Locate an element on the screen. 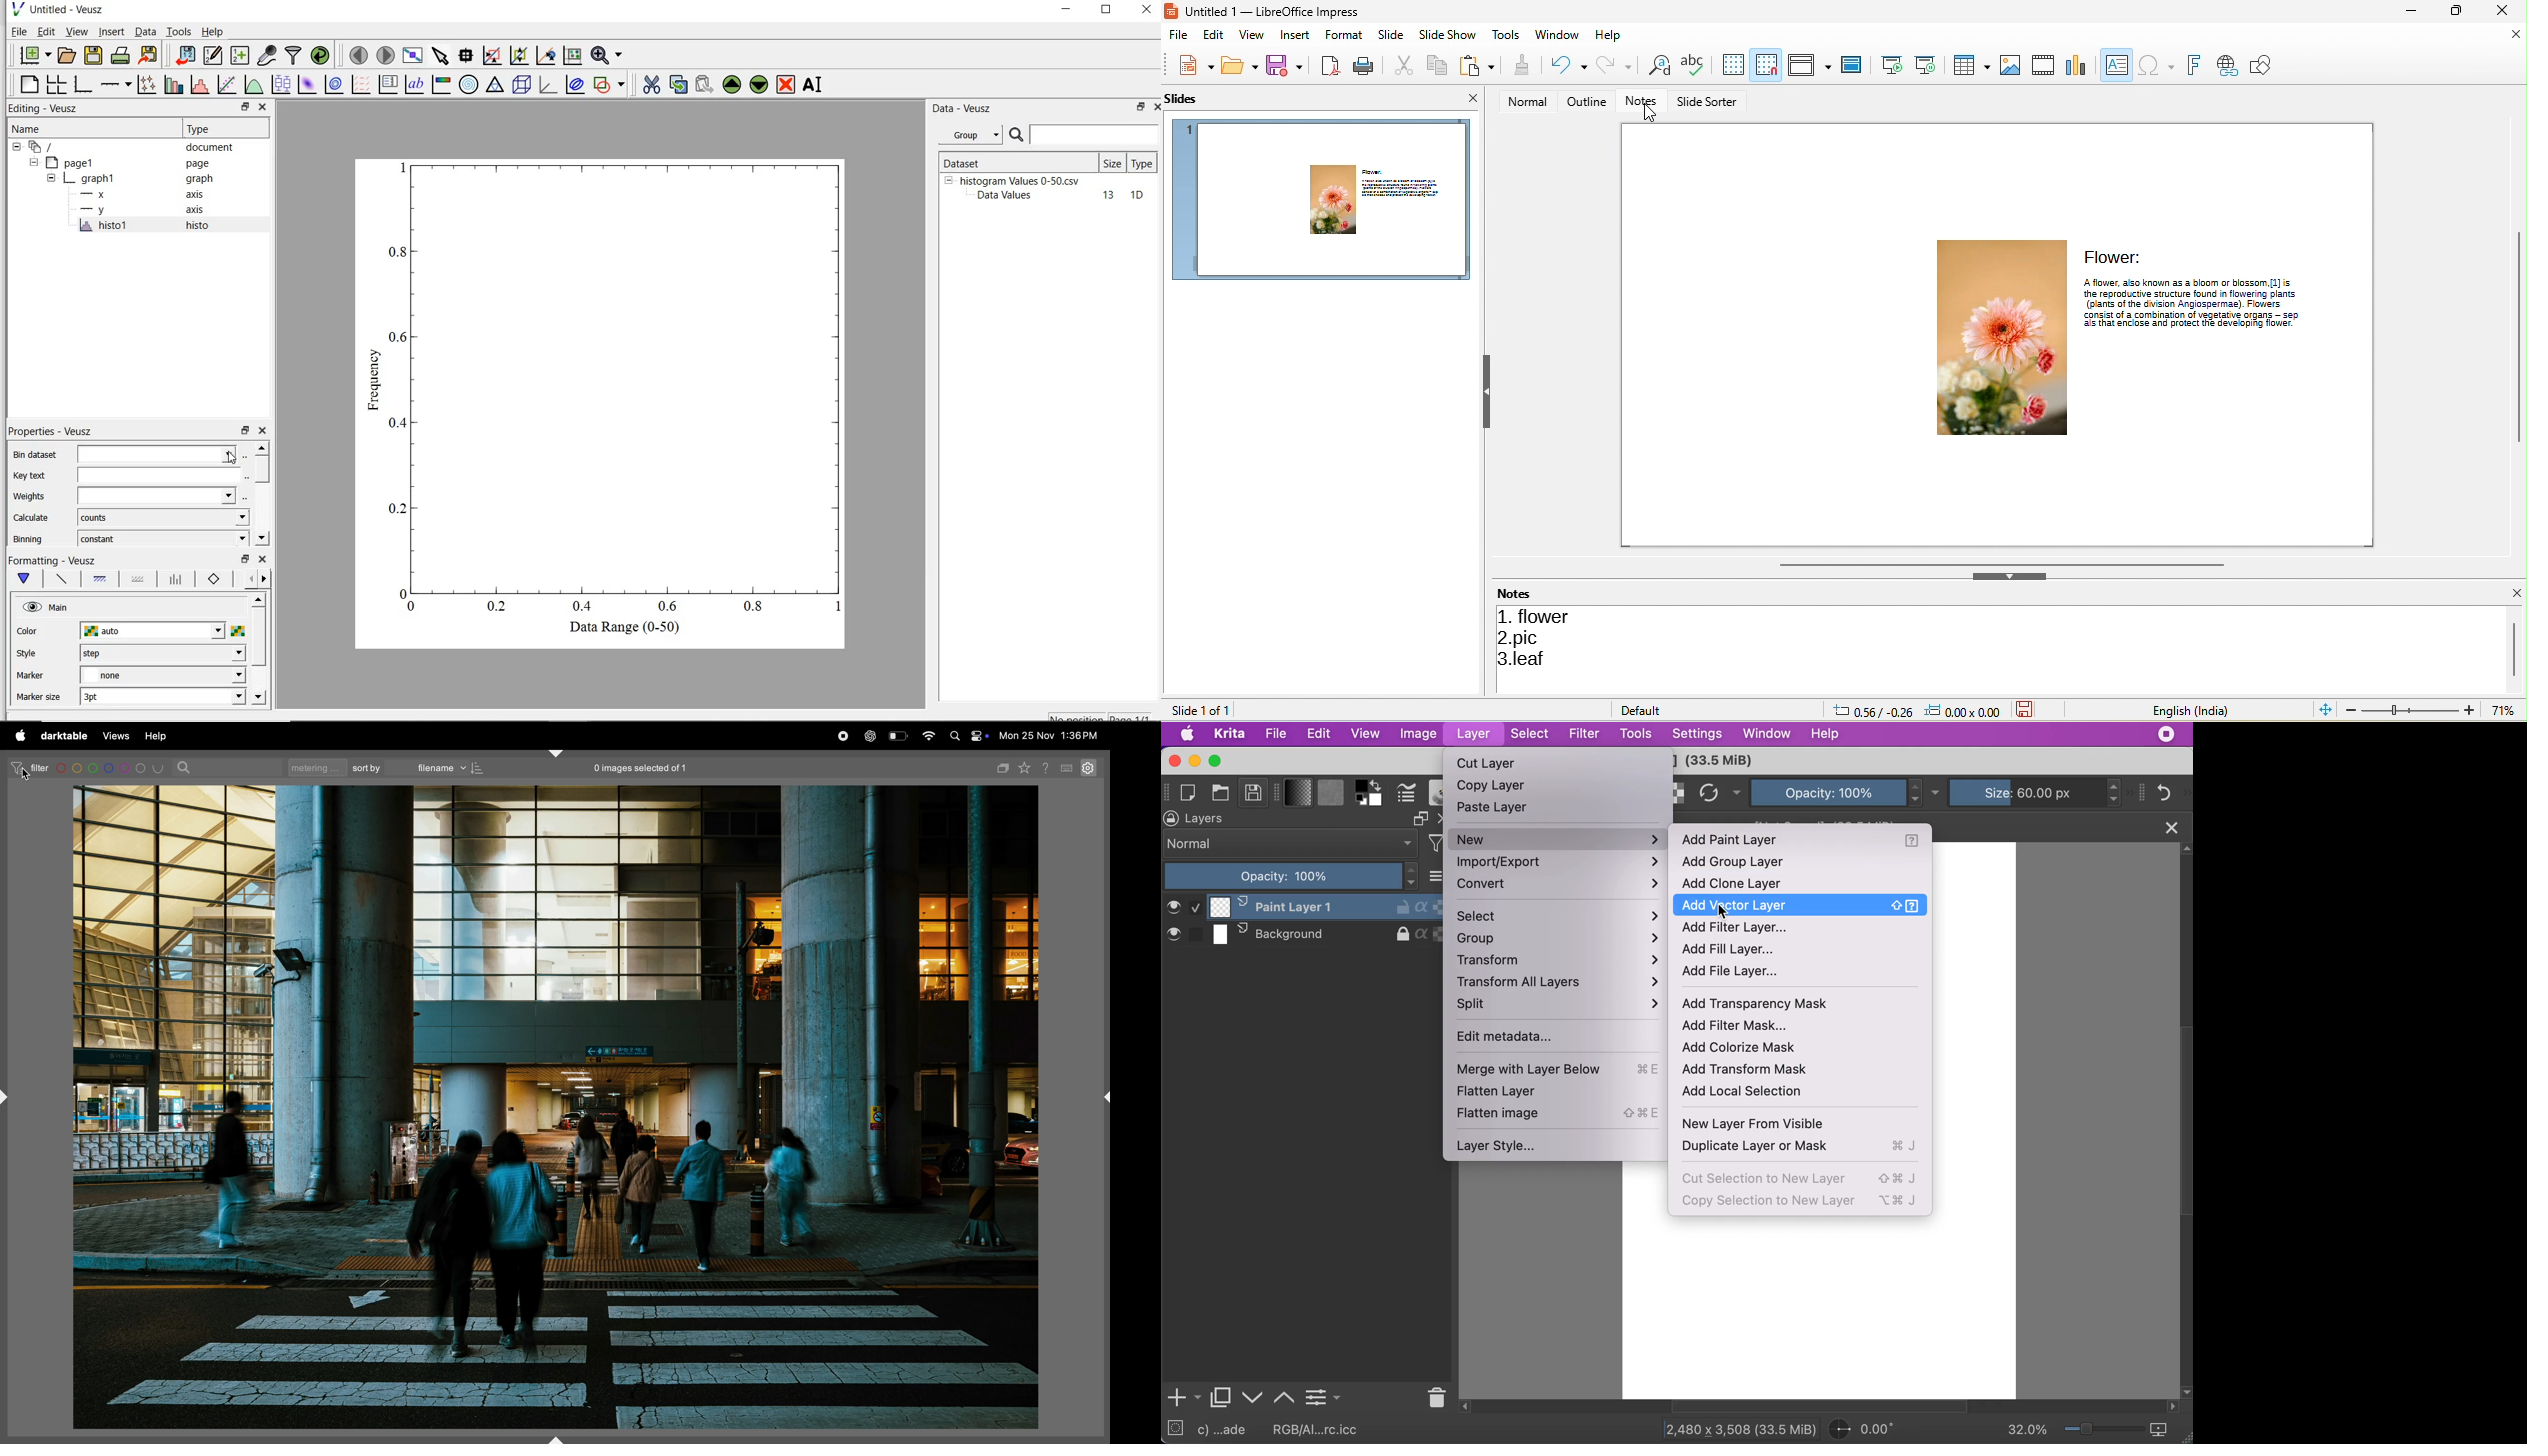 The height and width of the screenshot is (1456, 2548). input key text is located at coordinates (158, 476).